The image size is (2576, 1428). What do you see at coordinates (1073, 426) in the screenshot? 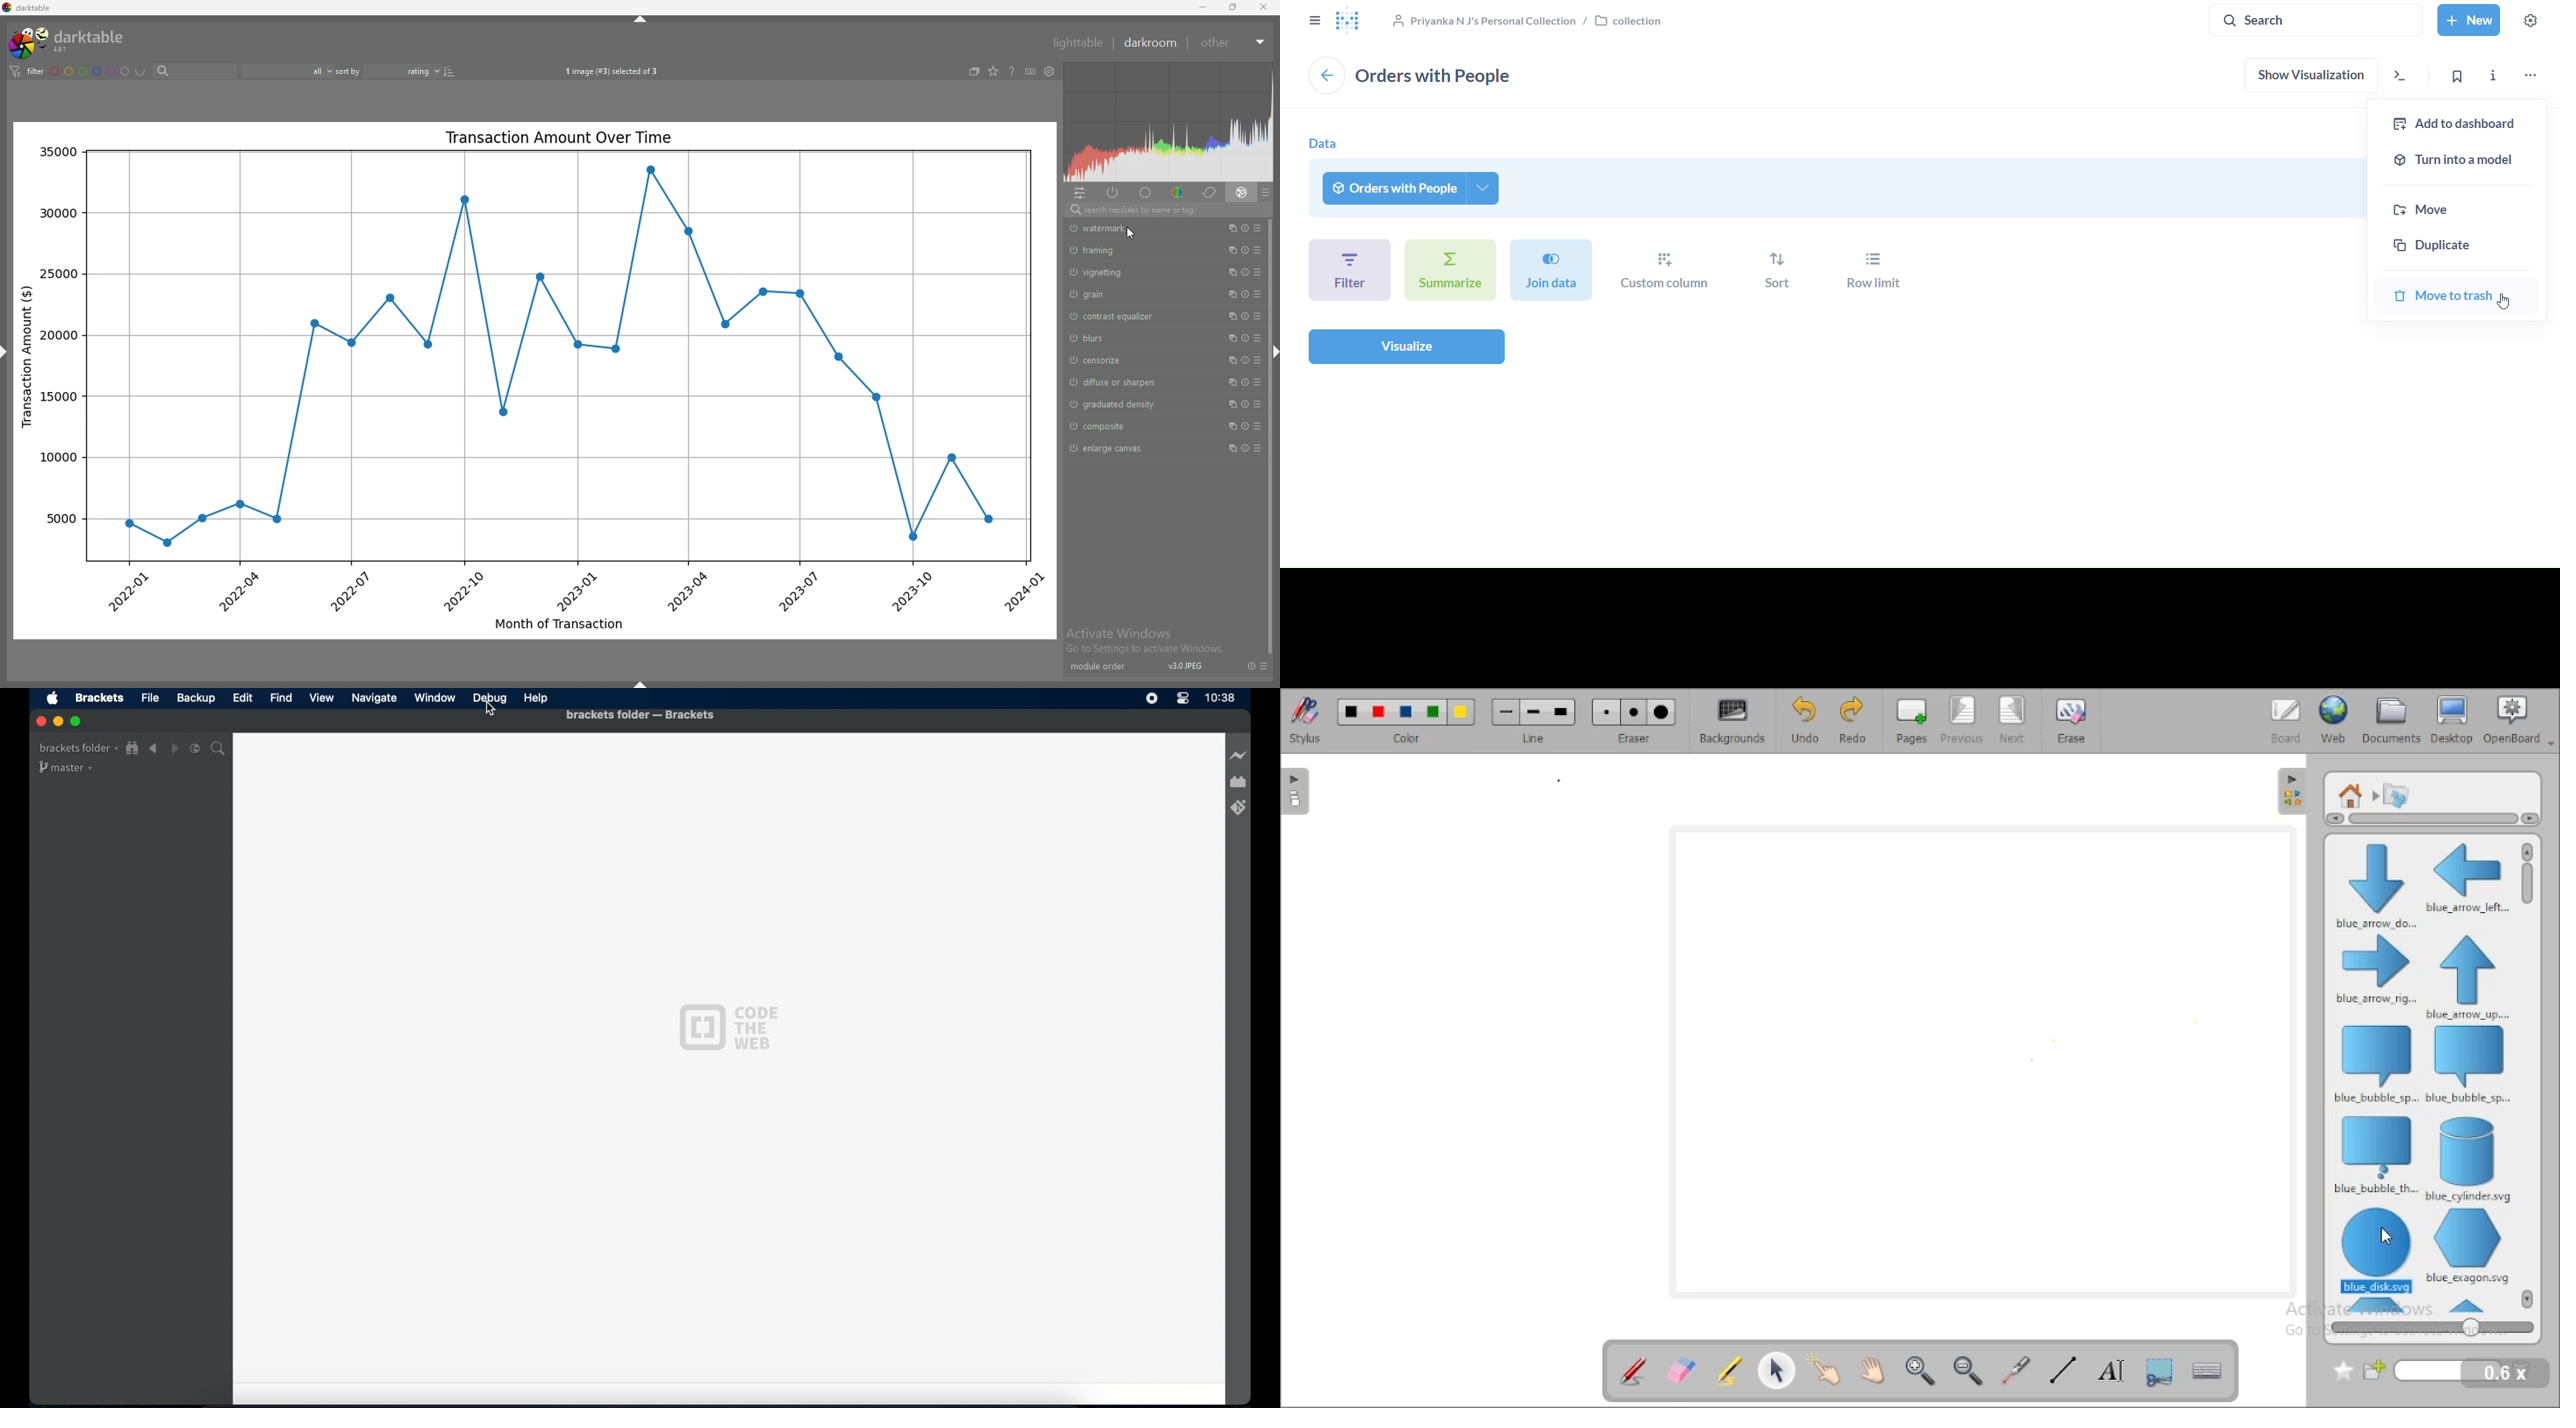
I see `switch off` at bounding box center [1073, 426].